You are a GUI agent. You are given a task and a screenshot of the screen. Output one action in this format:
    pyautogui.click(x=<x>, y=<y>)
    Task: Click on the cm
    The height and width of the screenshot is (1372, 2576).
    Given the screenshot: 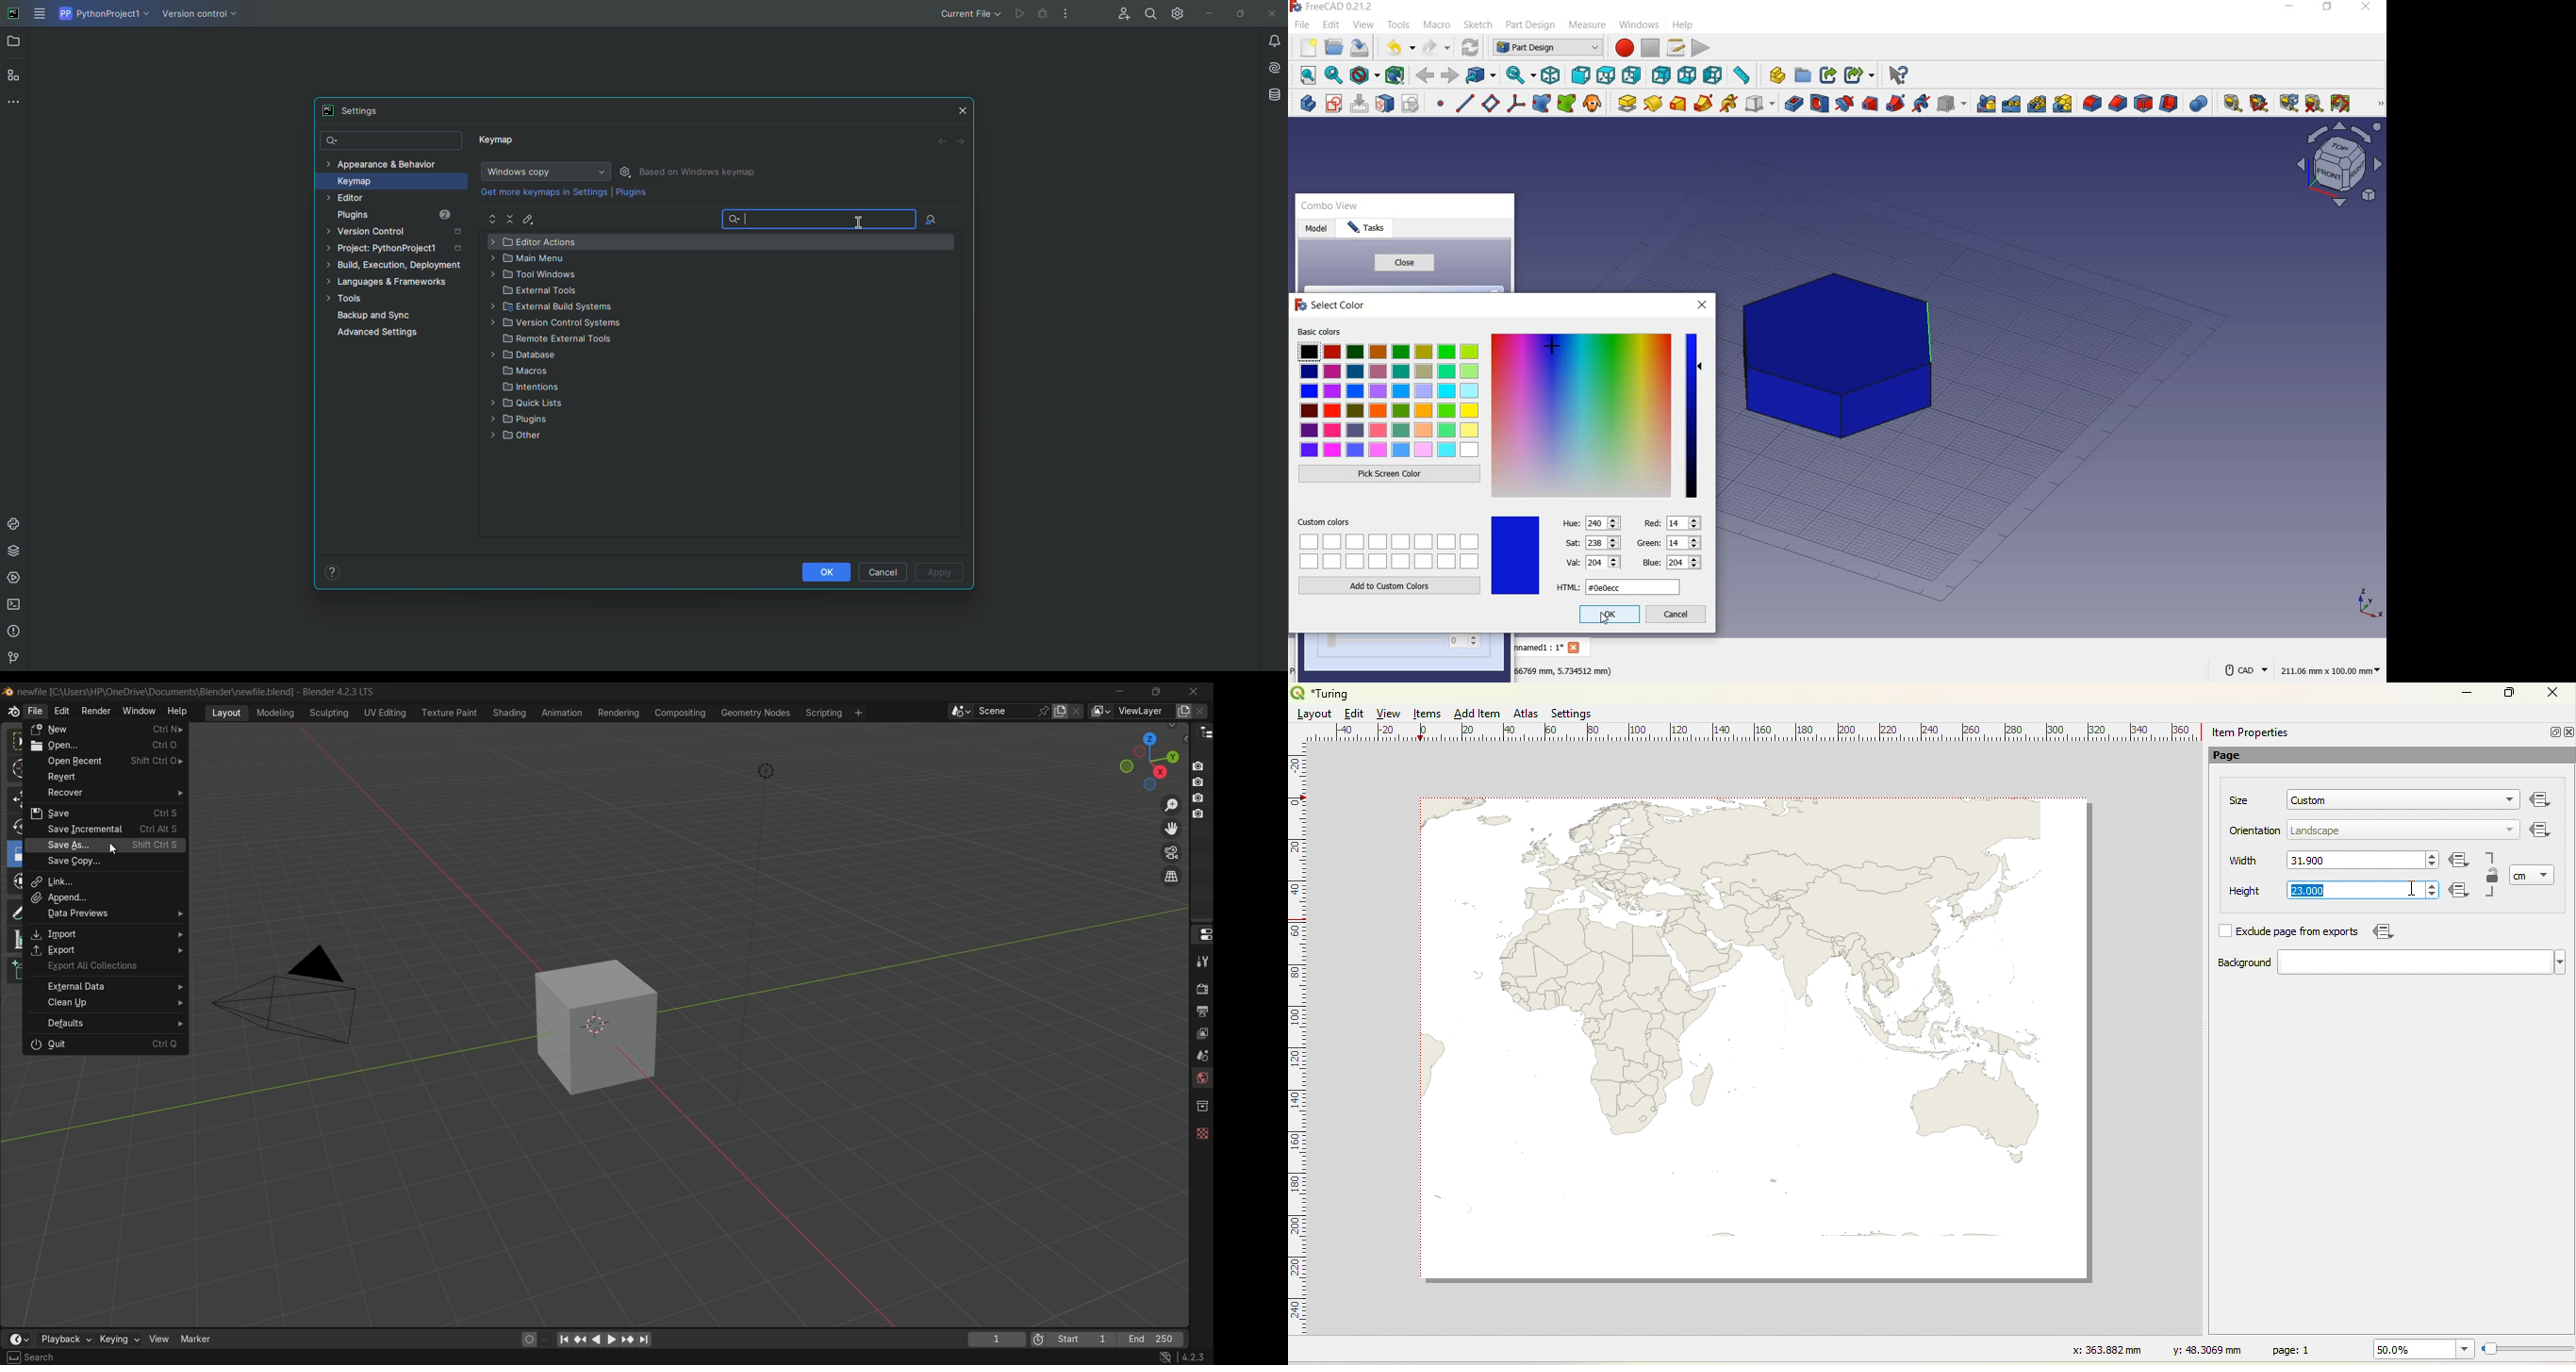 What is the action you would take?
    pyautogui.click(x=2521, y=876)
    